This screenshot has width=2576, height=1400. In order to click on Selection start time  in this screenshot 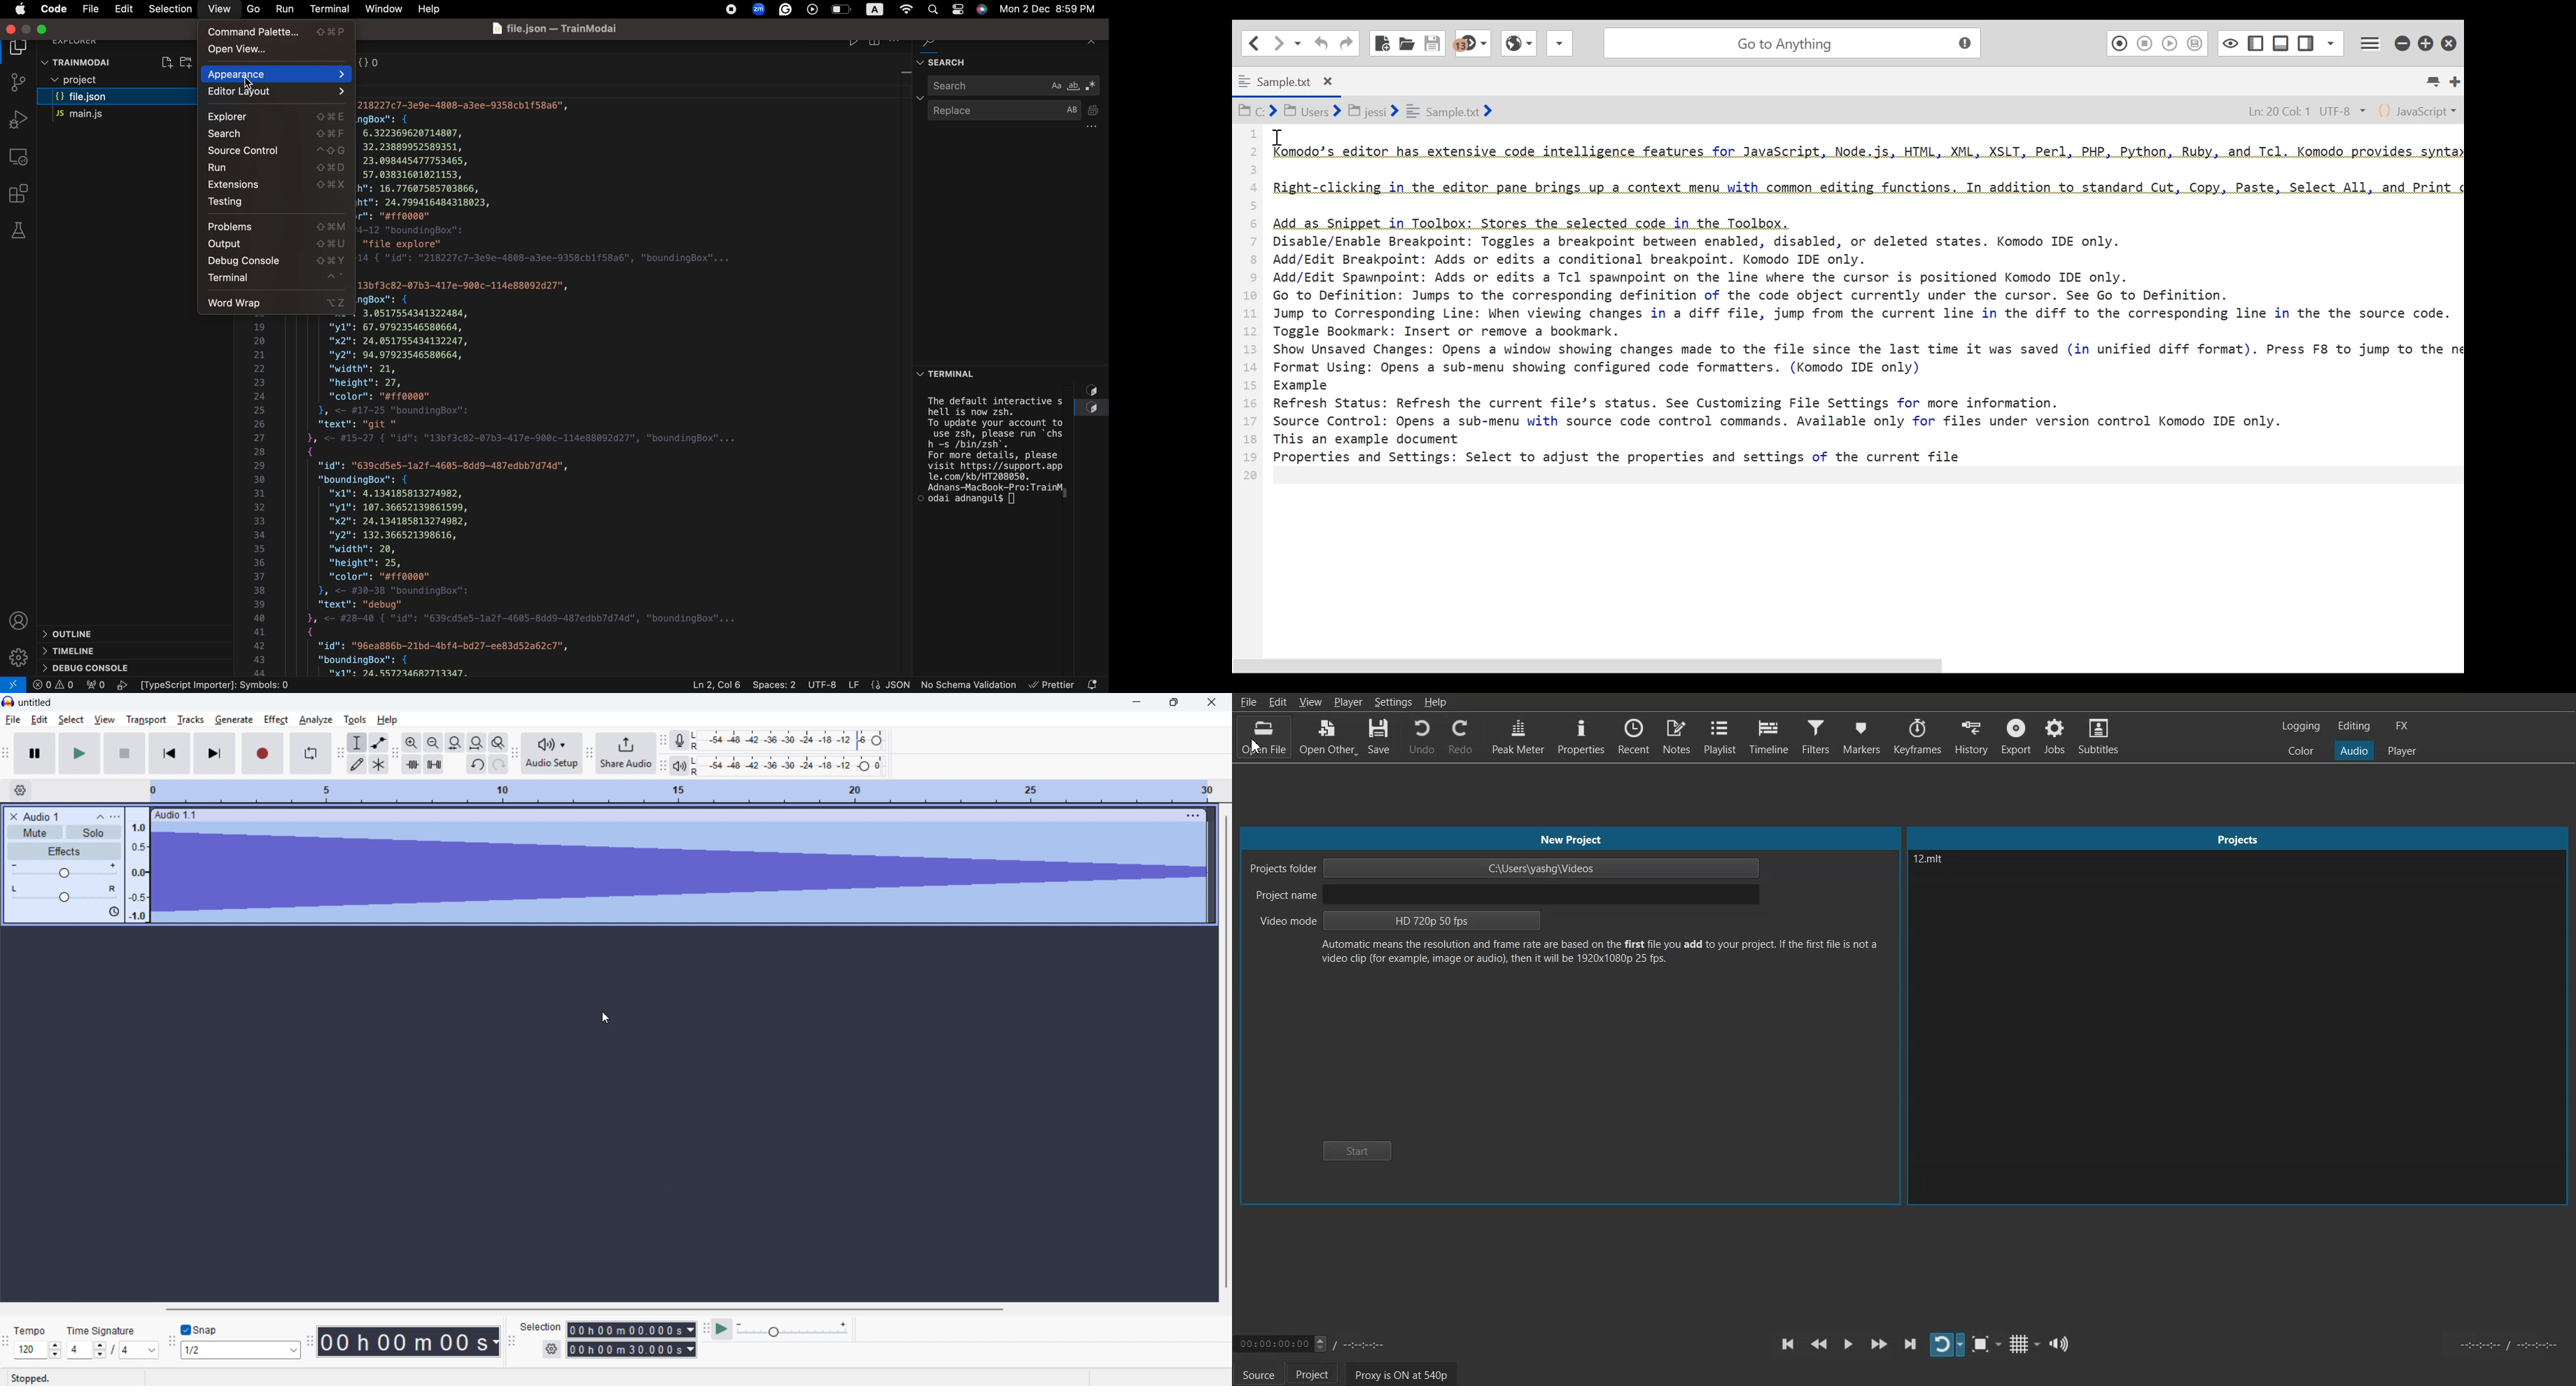, I will do `click(632, 1330)`.